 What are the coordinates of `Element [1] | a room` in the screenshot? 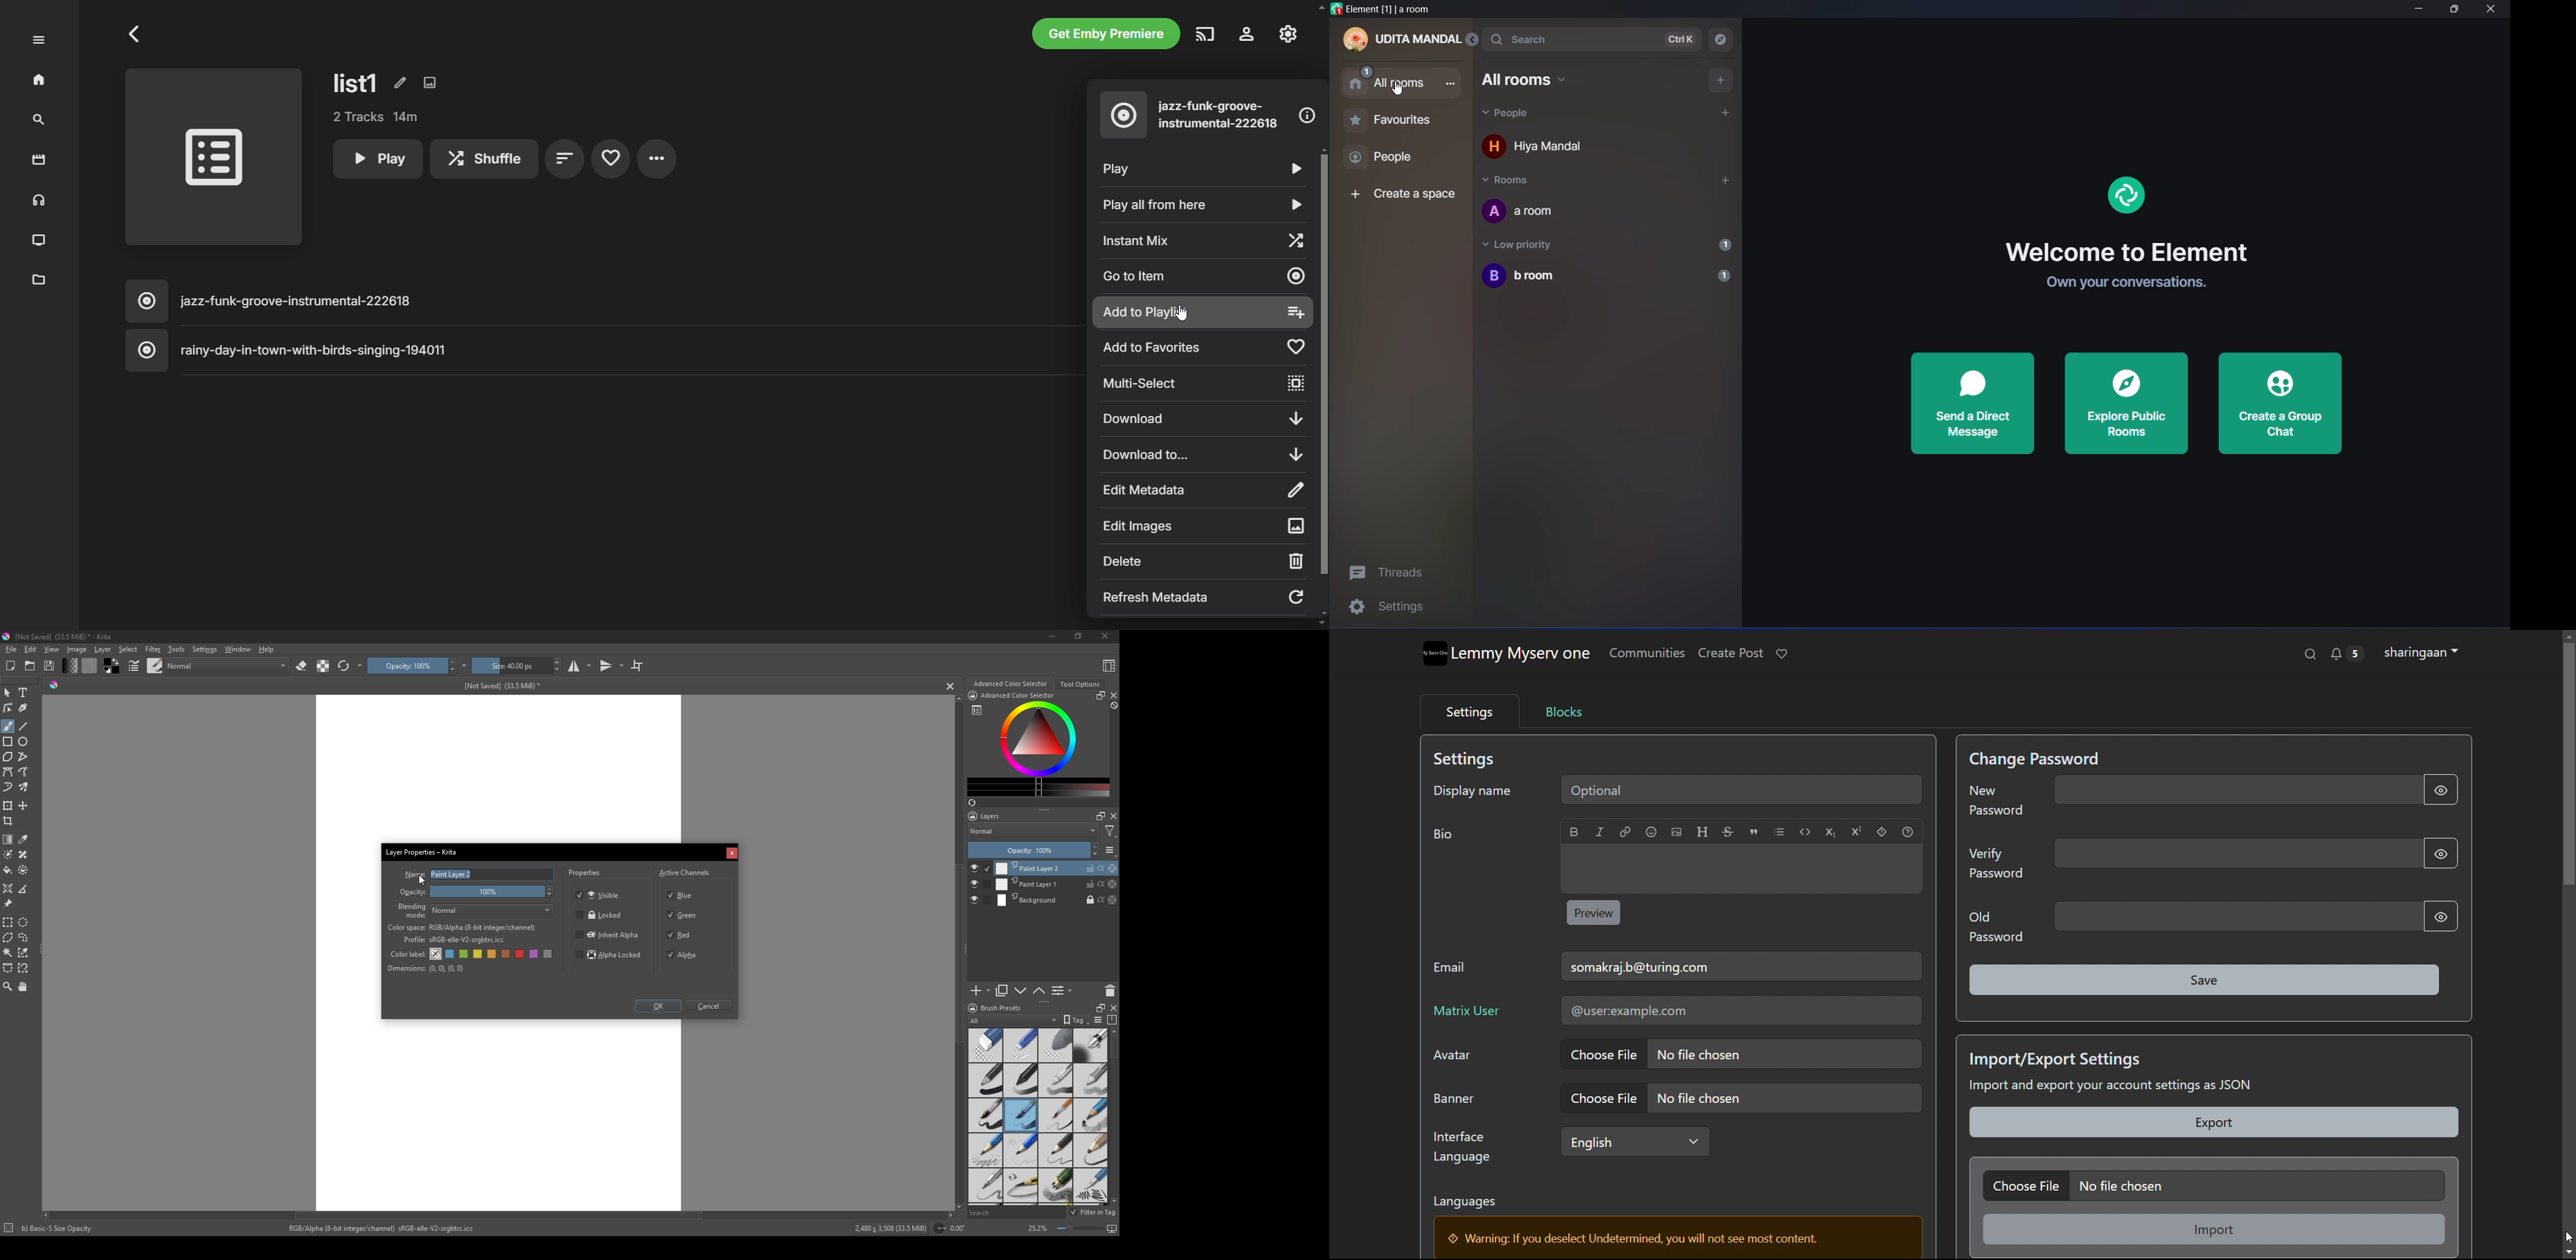 It's located at (1388, 9).